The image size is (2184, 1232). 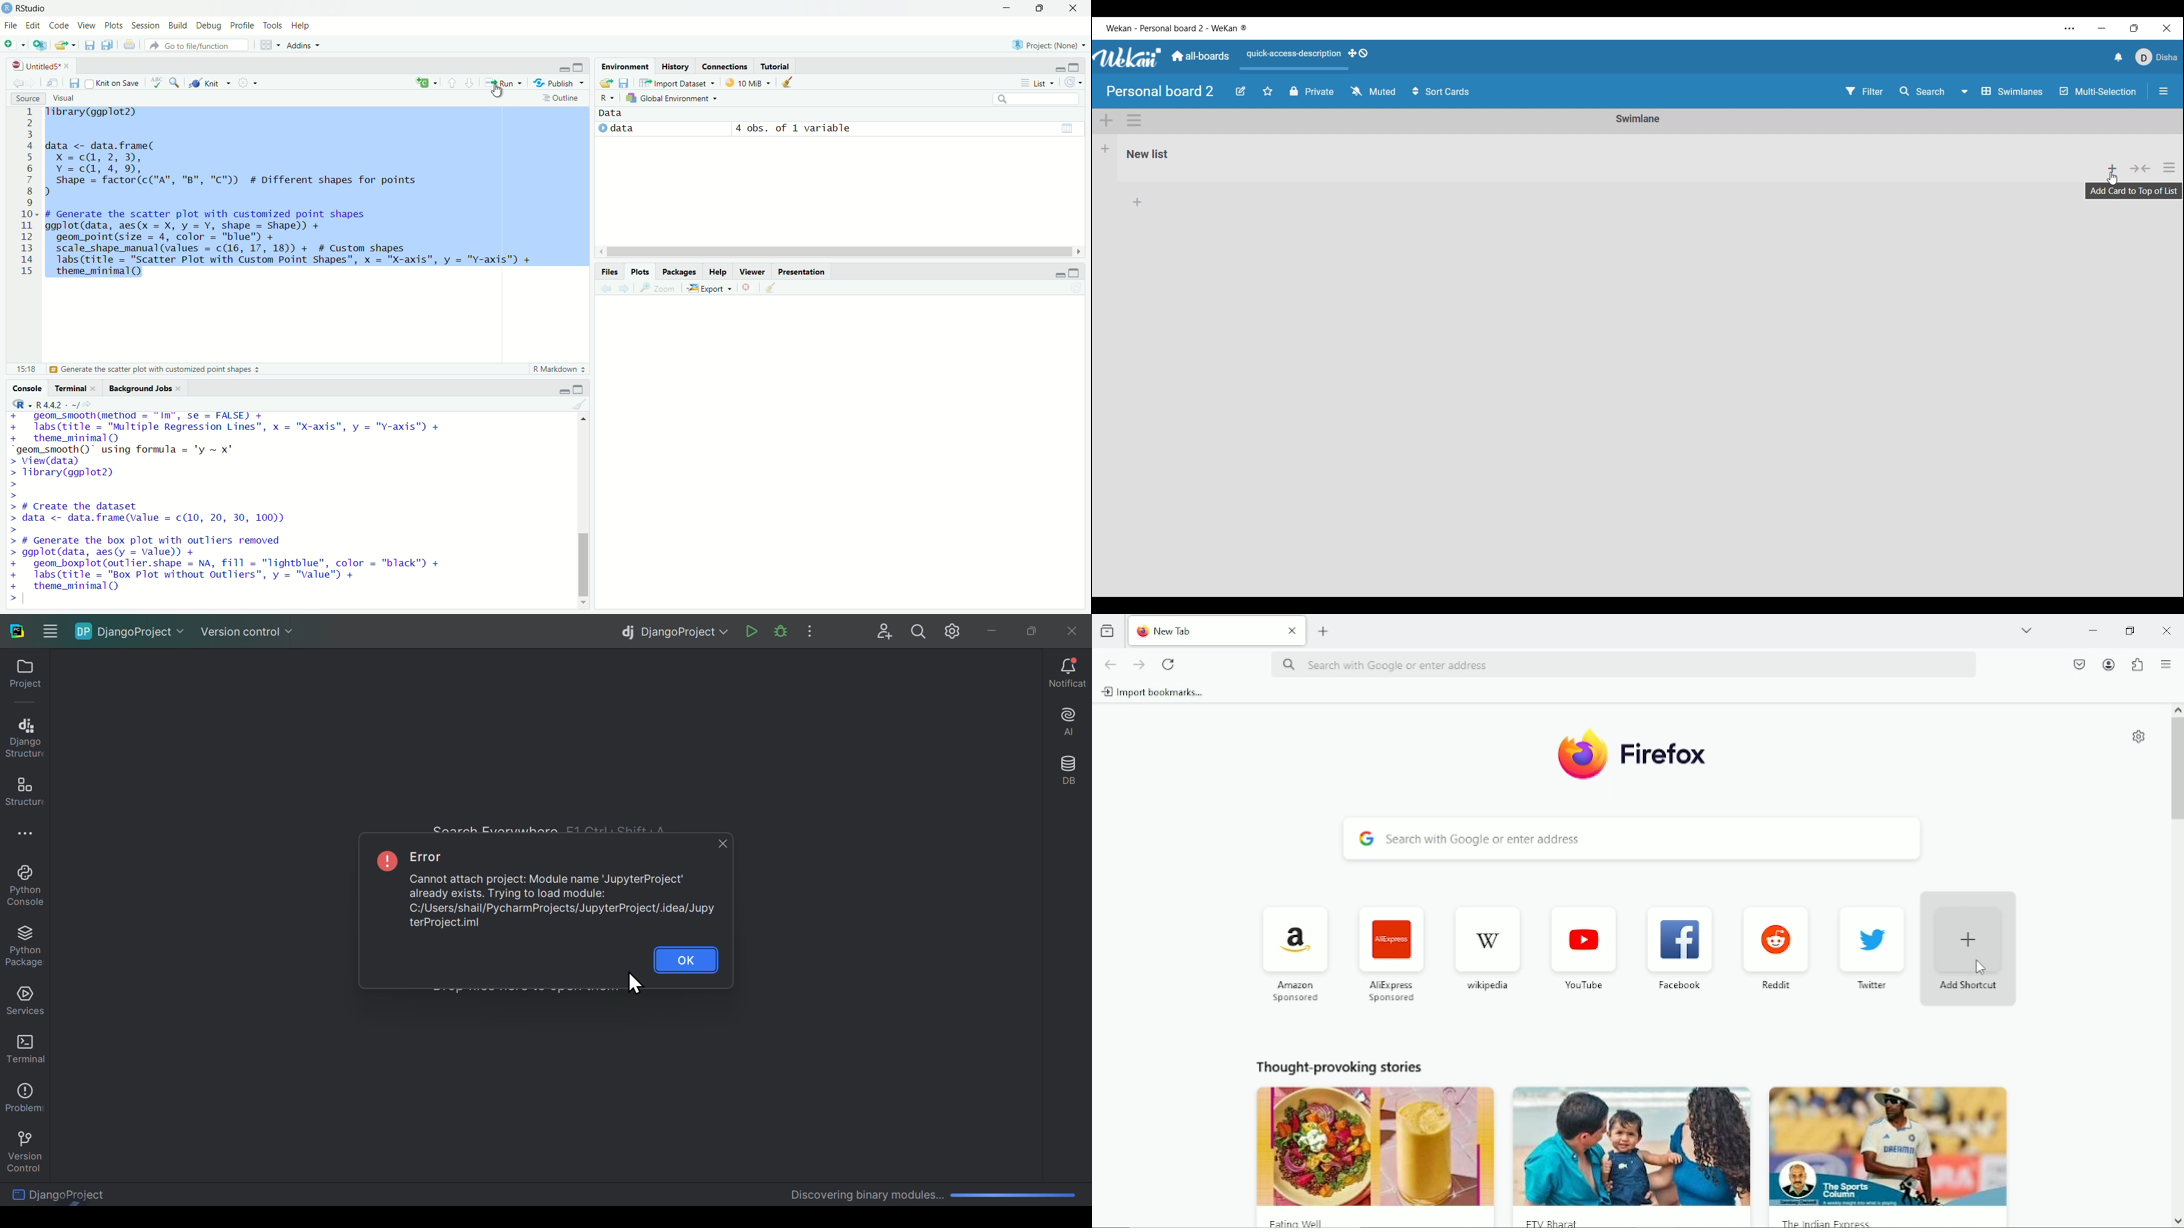 I want to click on Visual, so click(x=63, y=98).